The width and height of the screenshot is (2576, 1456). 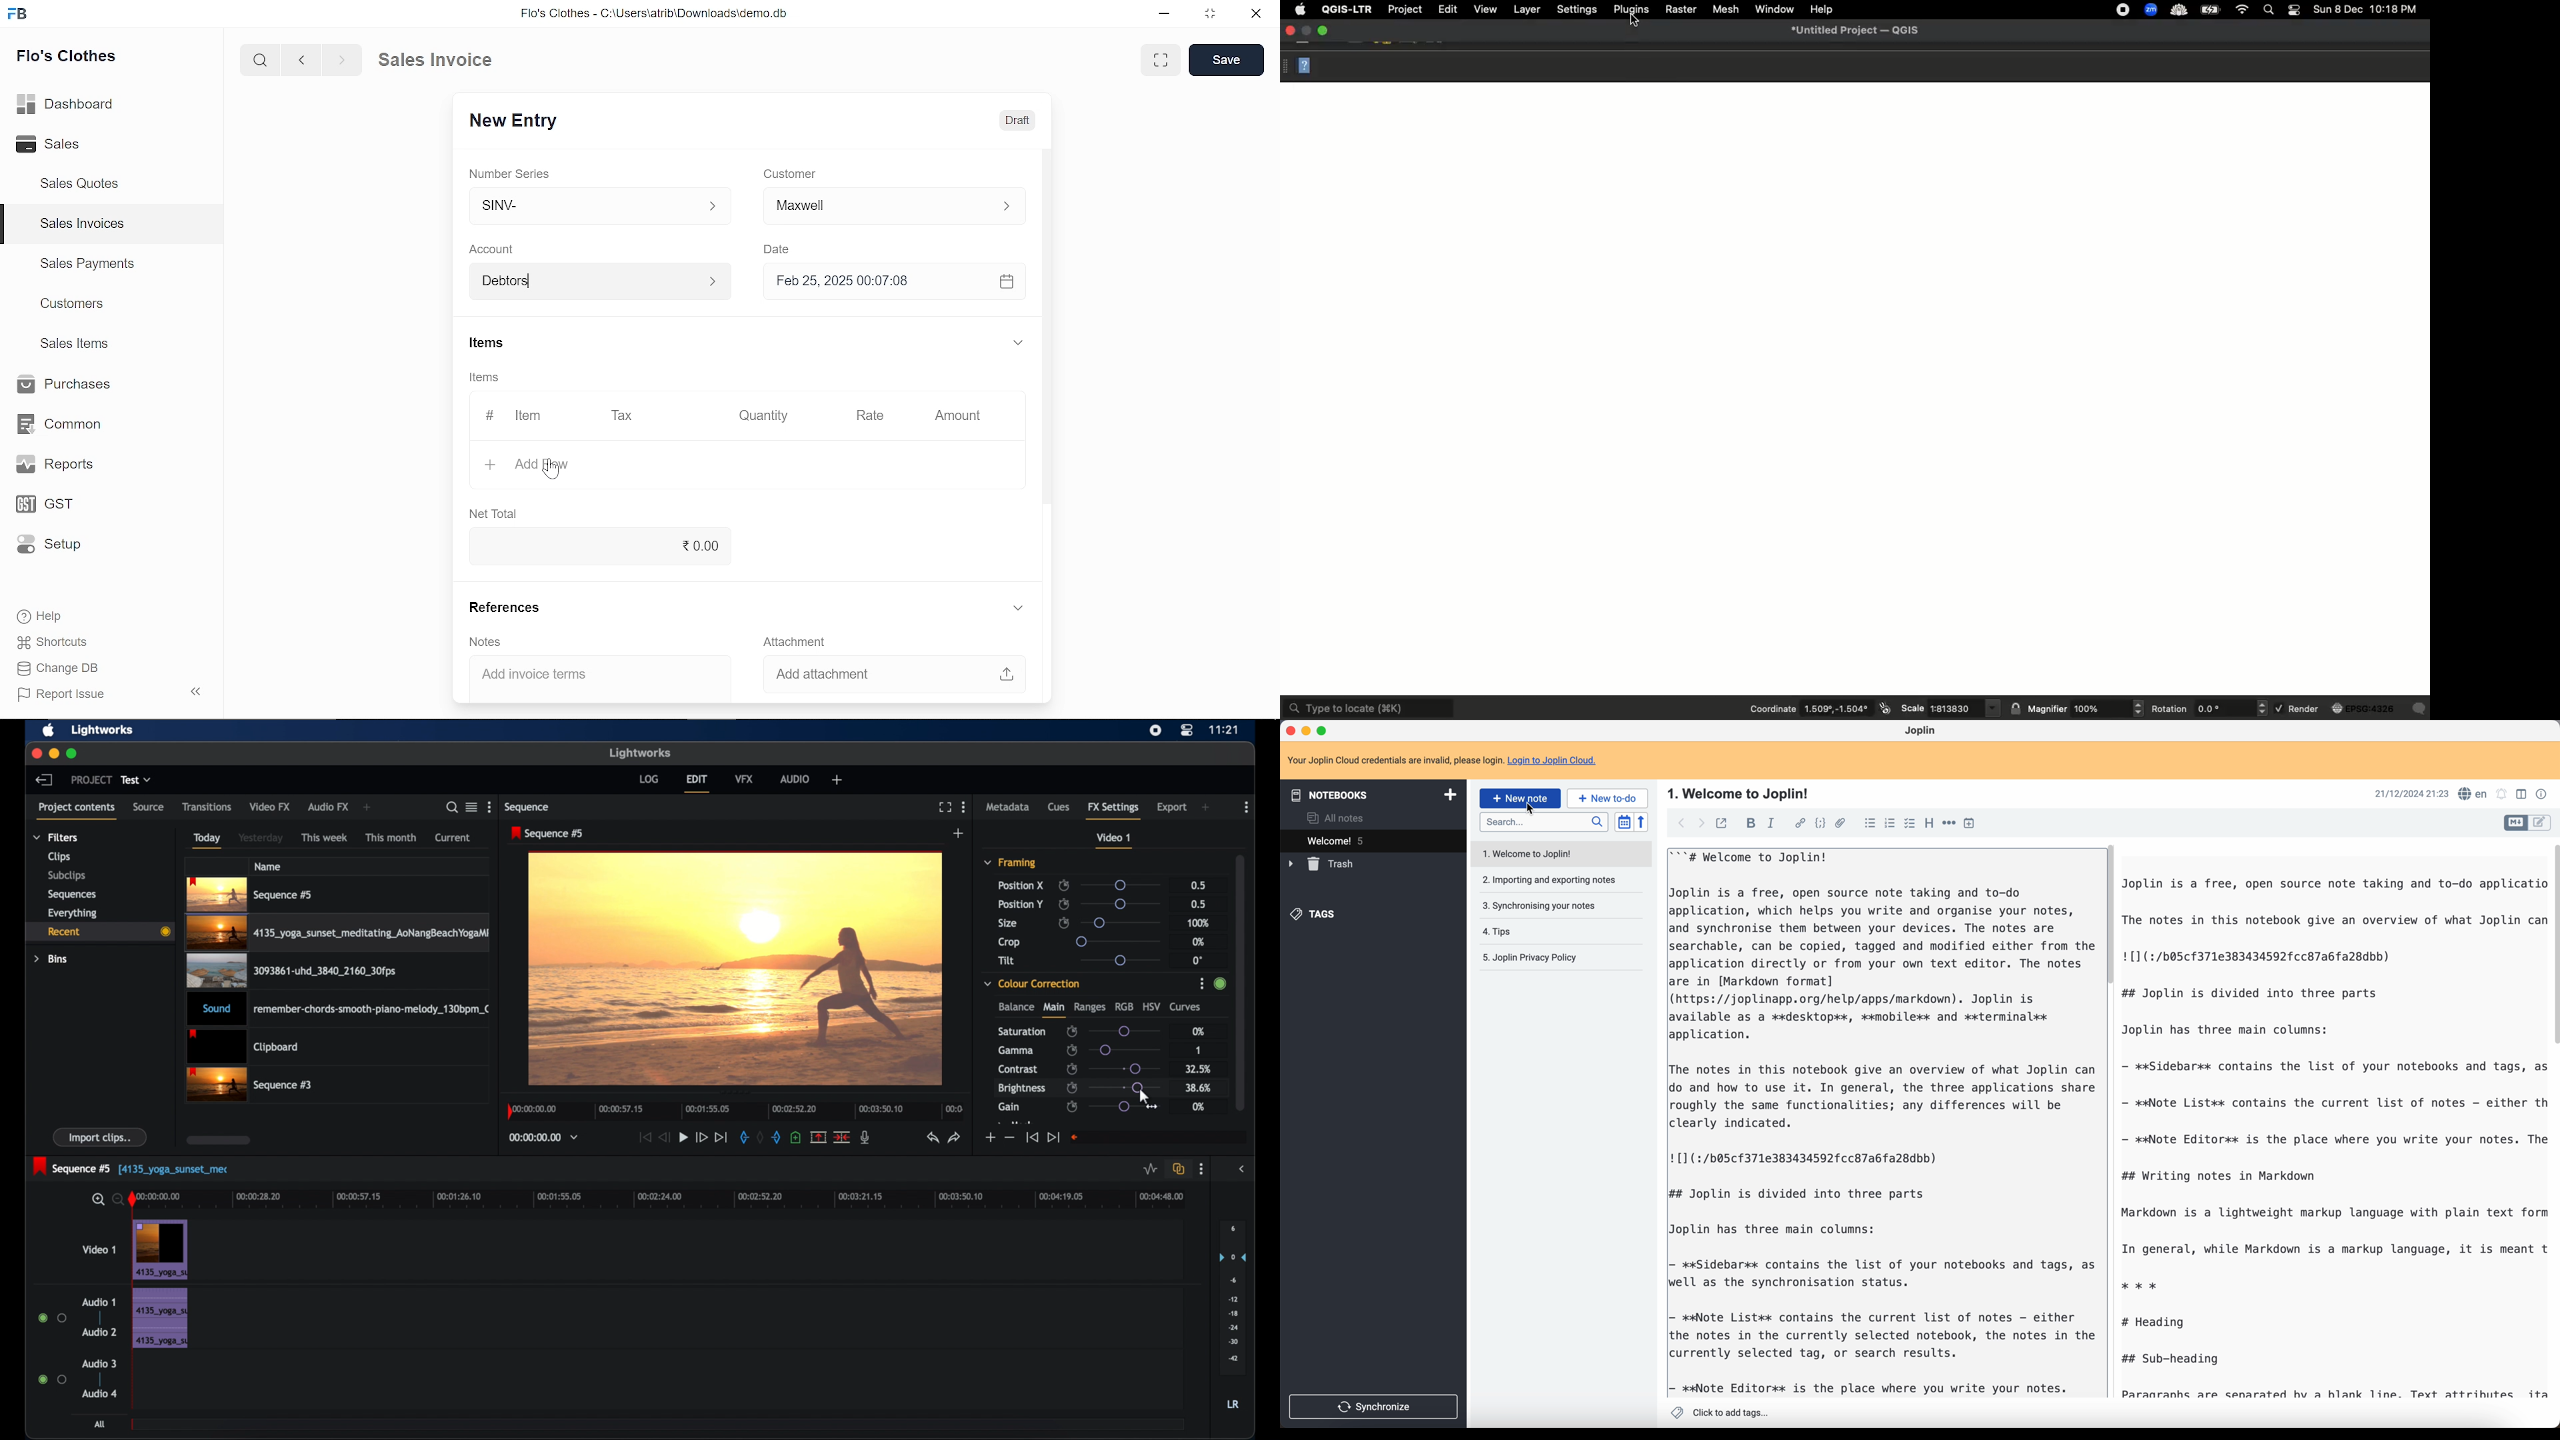 What do you see at coordinates (159, 1319) in the screenshot?
I see `audio clip` at bounding box center [159, 1319].